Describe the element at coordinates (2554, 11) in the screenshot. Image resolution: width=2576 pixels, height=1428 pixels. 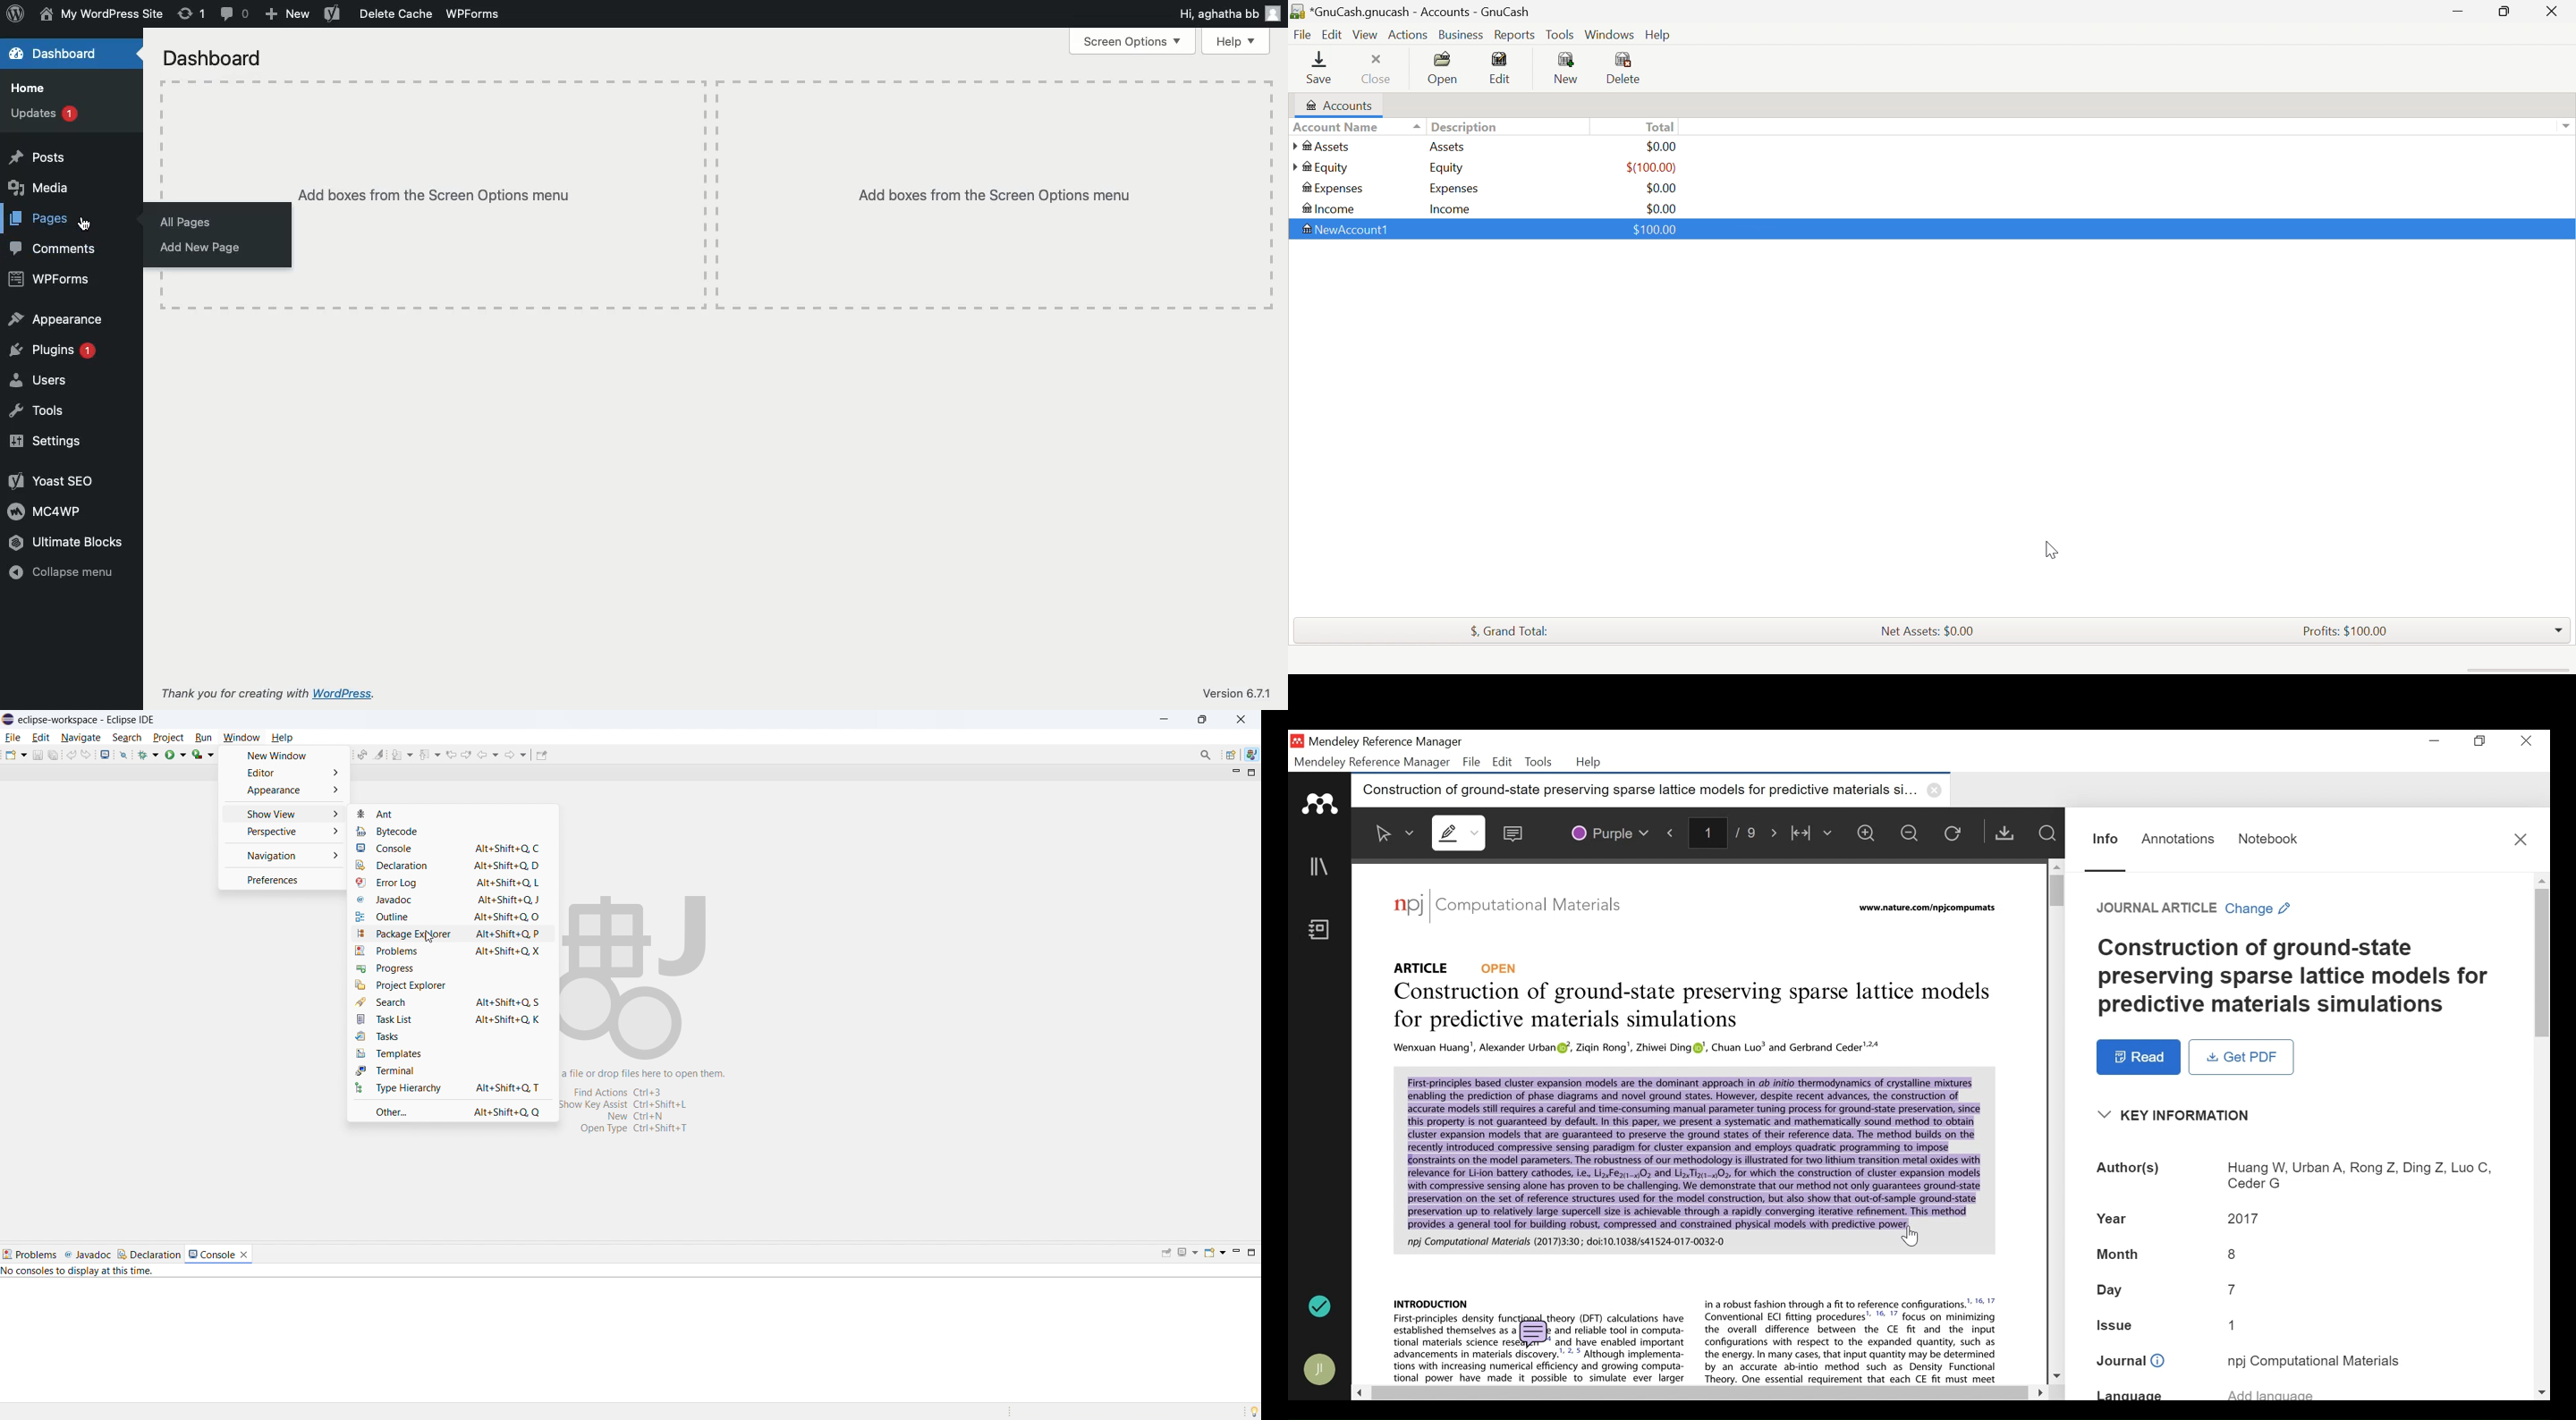
I see `Close` at that location.